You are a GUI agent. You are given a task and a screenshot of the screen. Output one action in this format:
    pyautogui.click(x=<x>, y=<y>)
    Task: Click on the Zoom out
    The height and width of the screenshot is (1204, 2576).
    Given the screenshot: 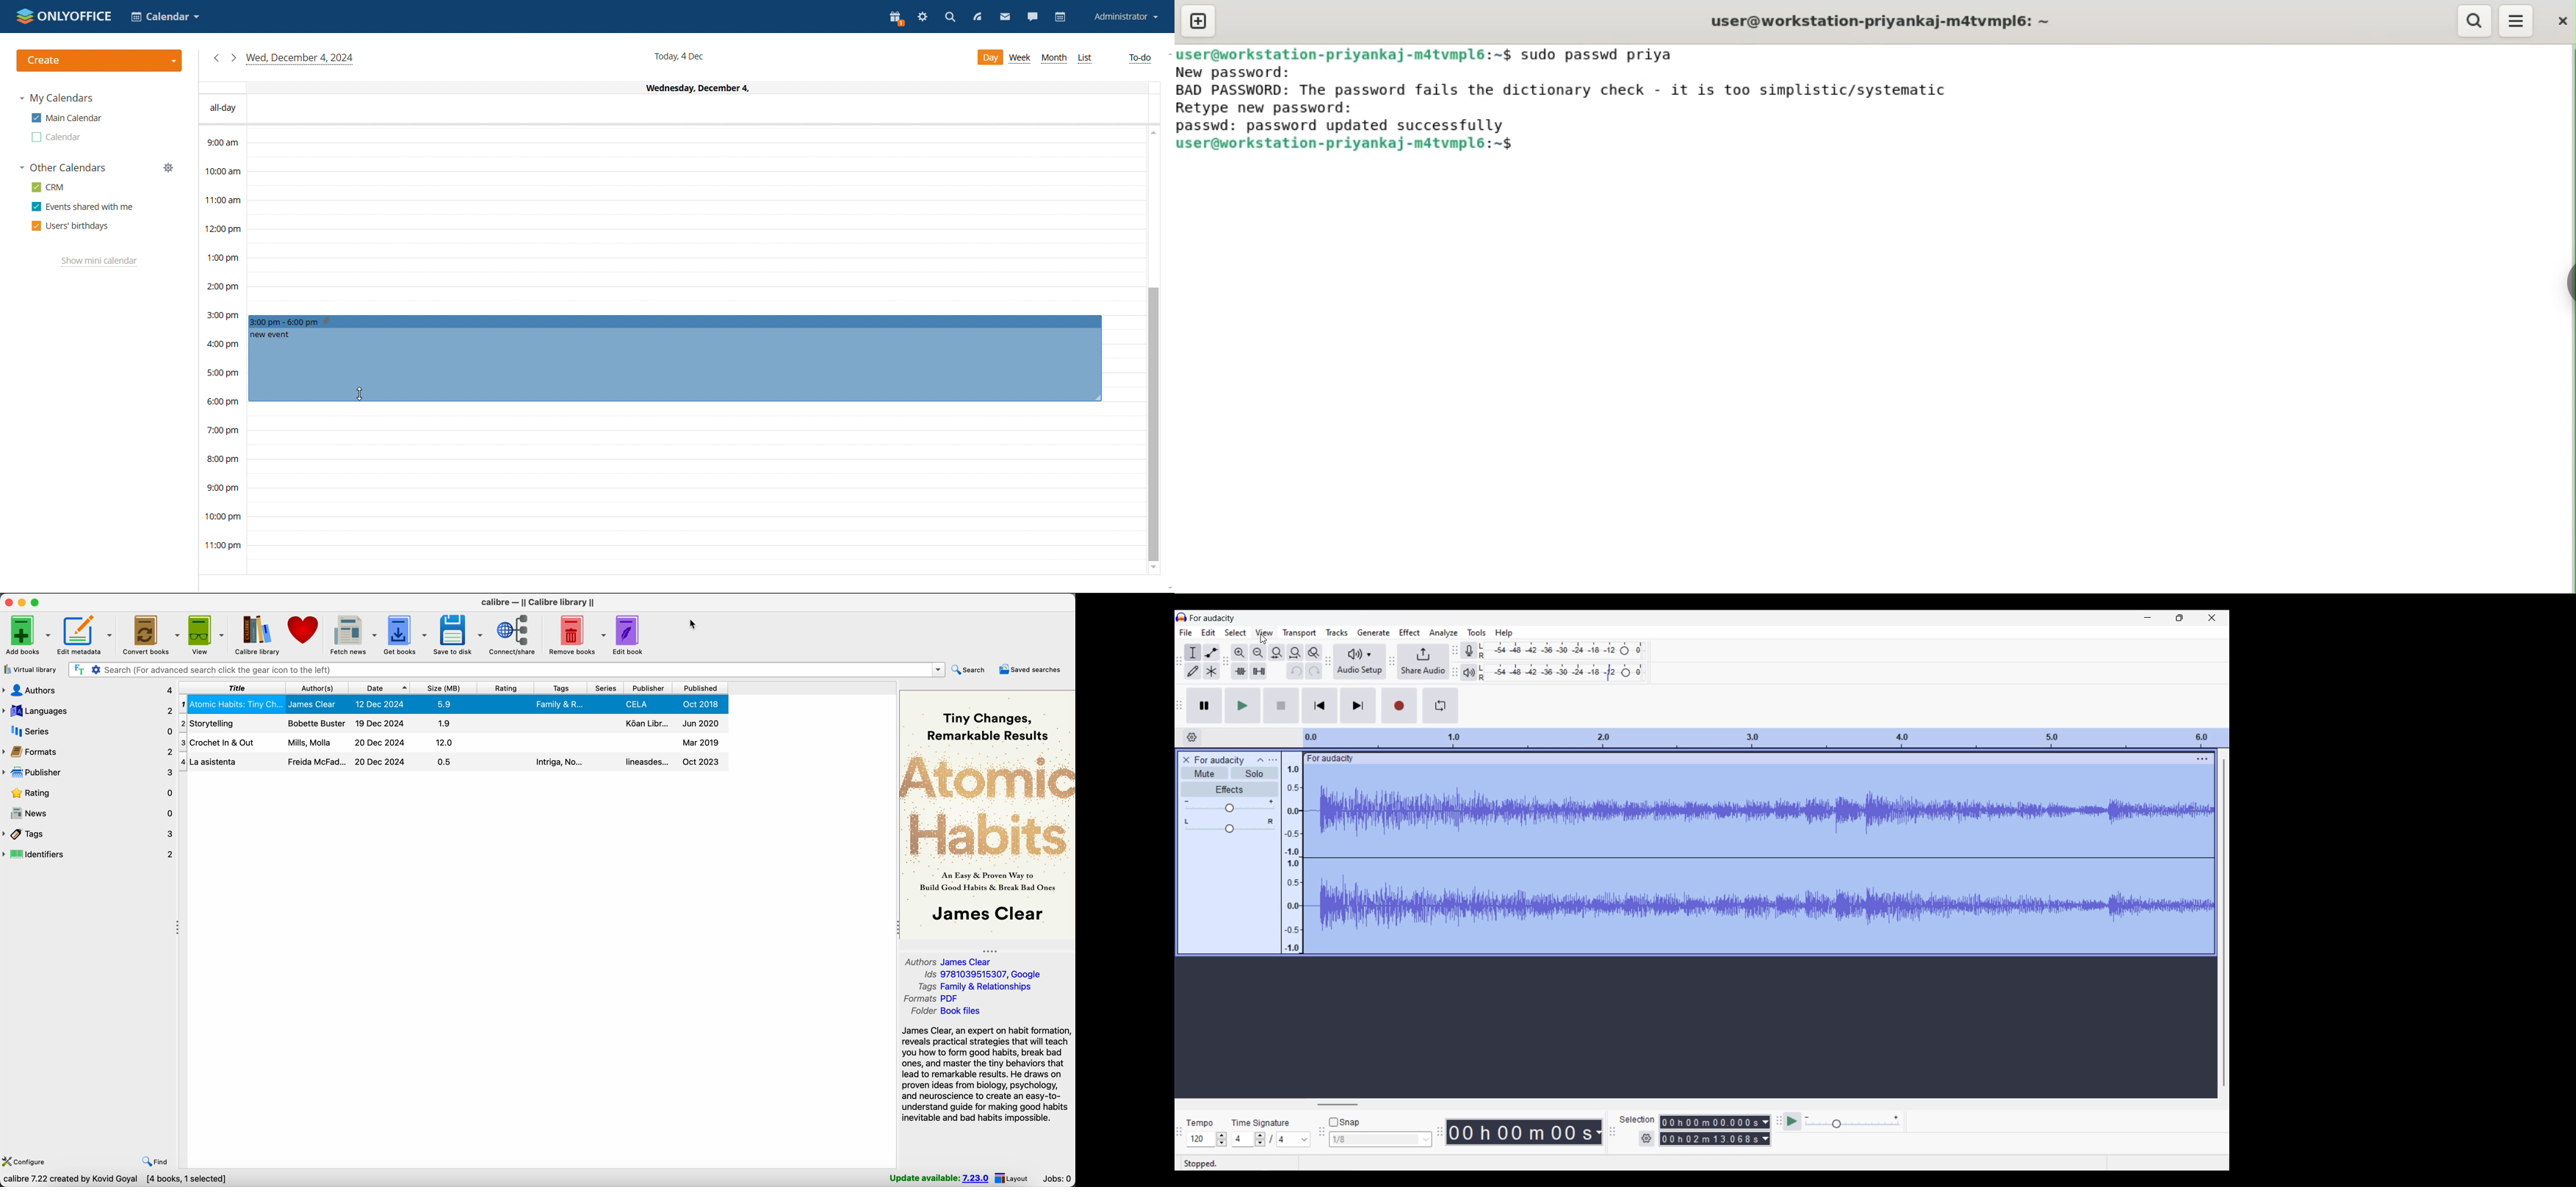 What is the action you would take?
    pyautogui.click(x=1258, y=653)
    